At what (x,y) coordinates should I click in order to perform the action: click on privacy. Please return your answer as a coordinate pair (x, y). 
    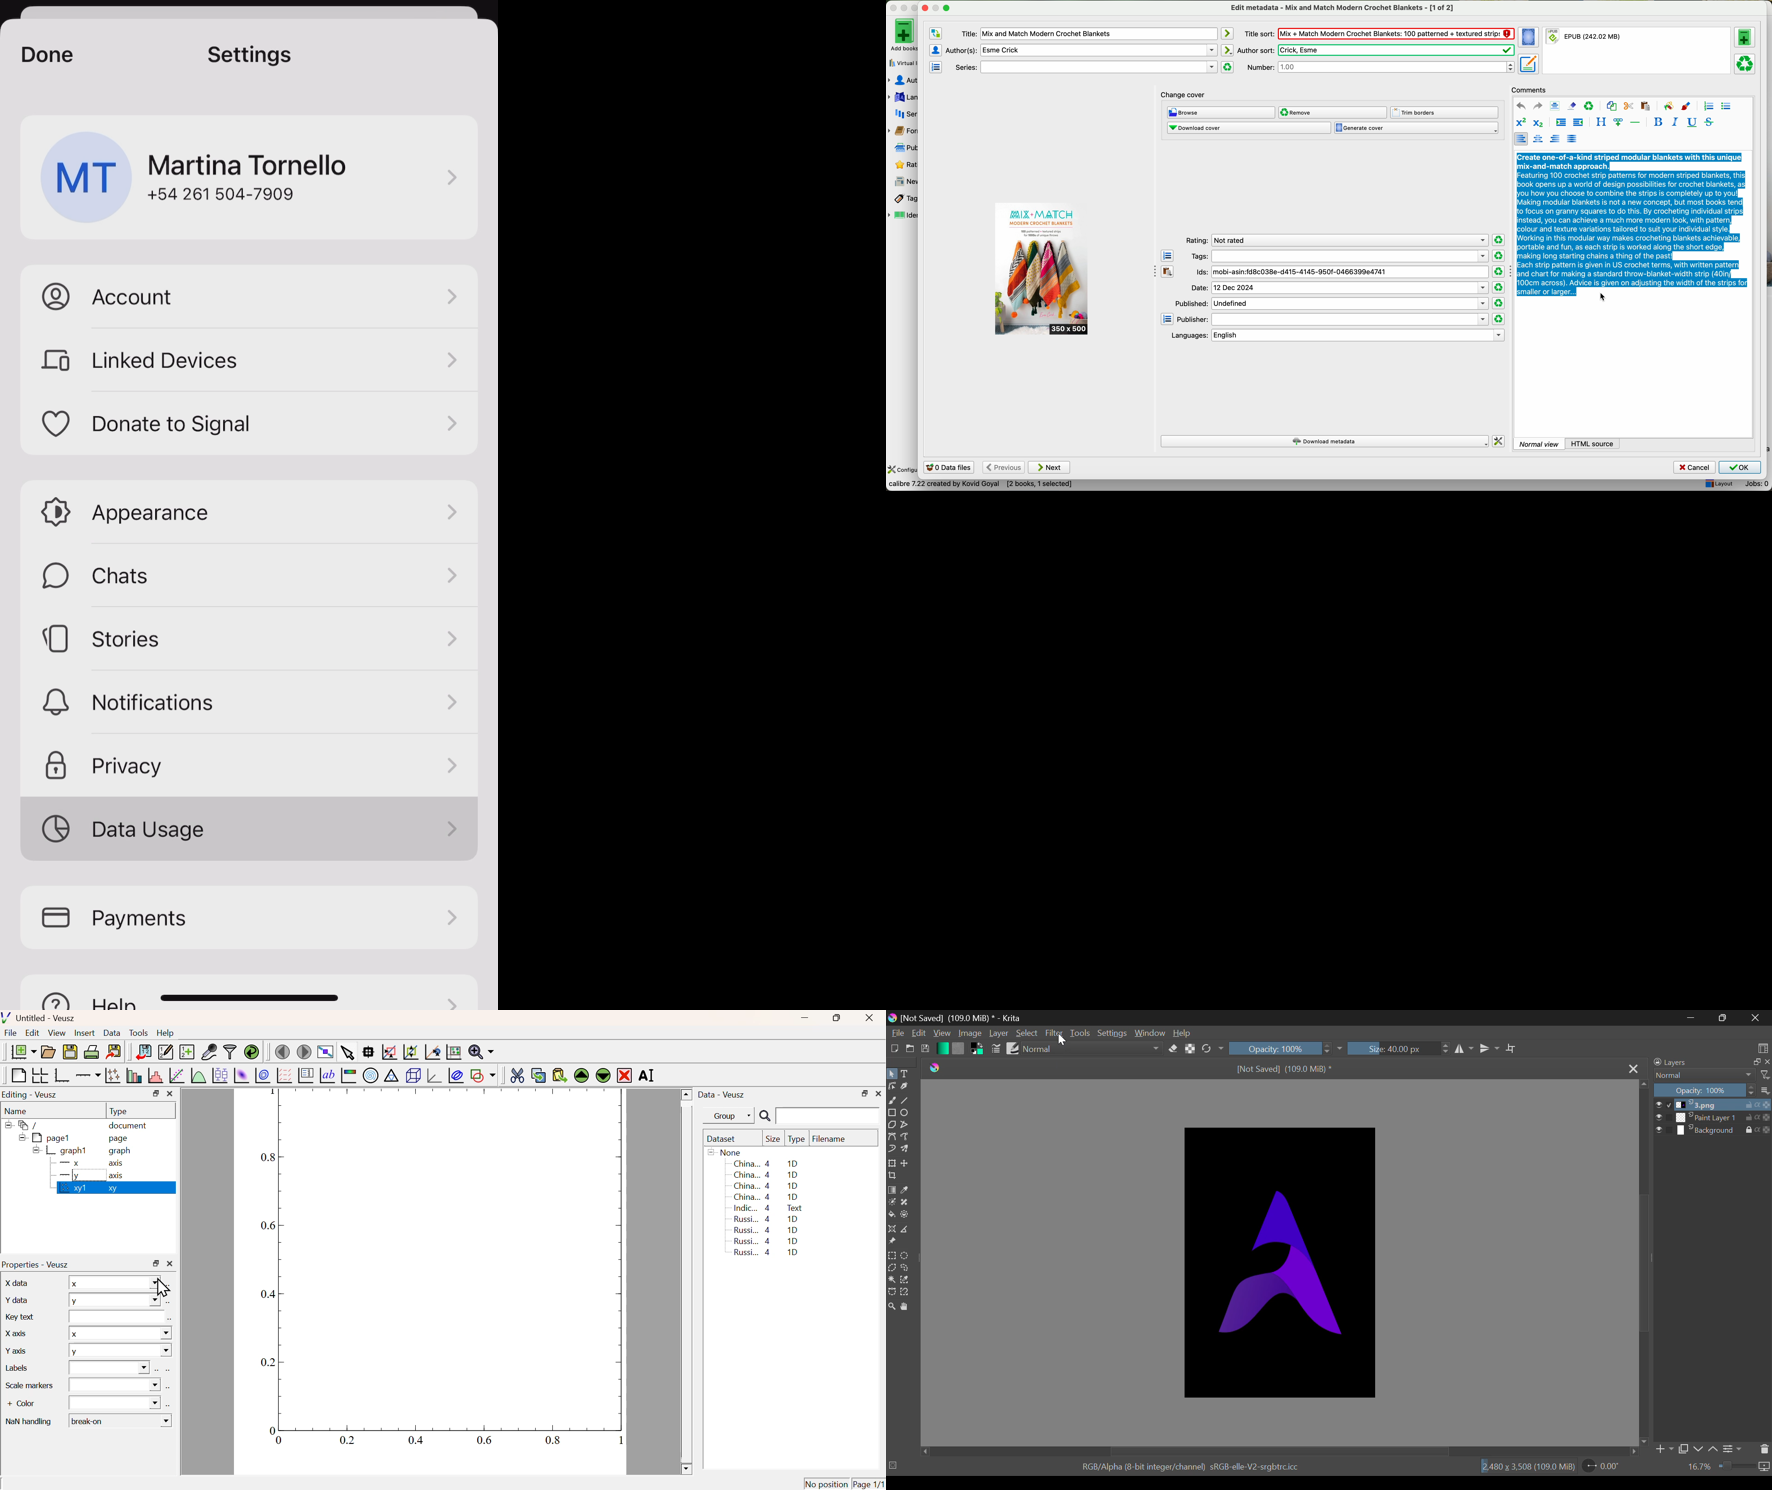
    Looking at the image, I should click on (253, 764).